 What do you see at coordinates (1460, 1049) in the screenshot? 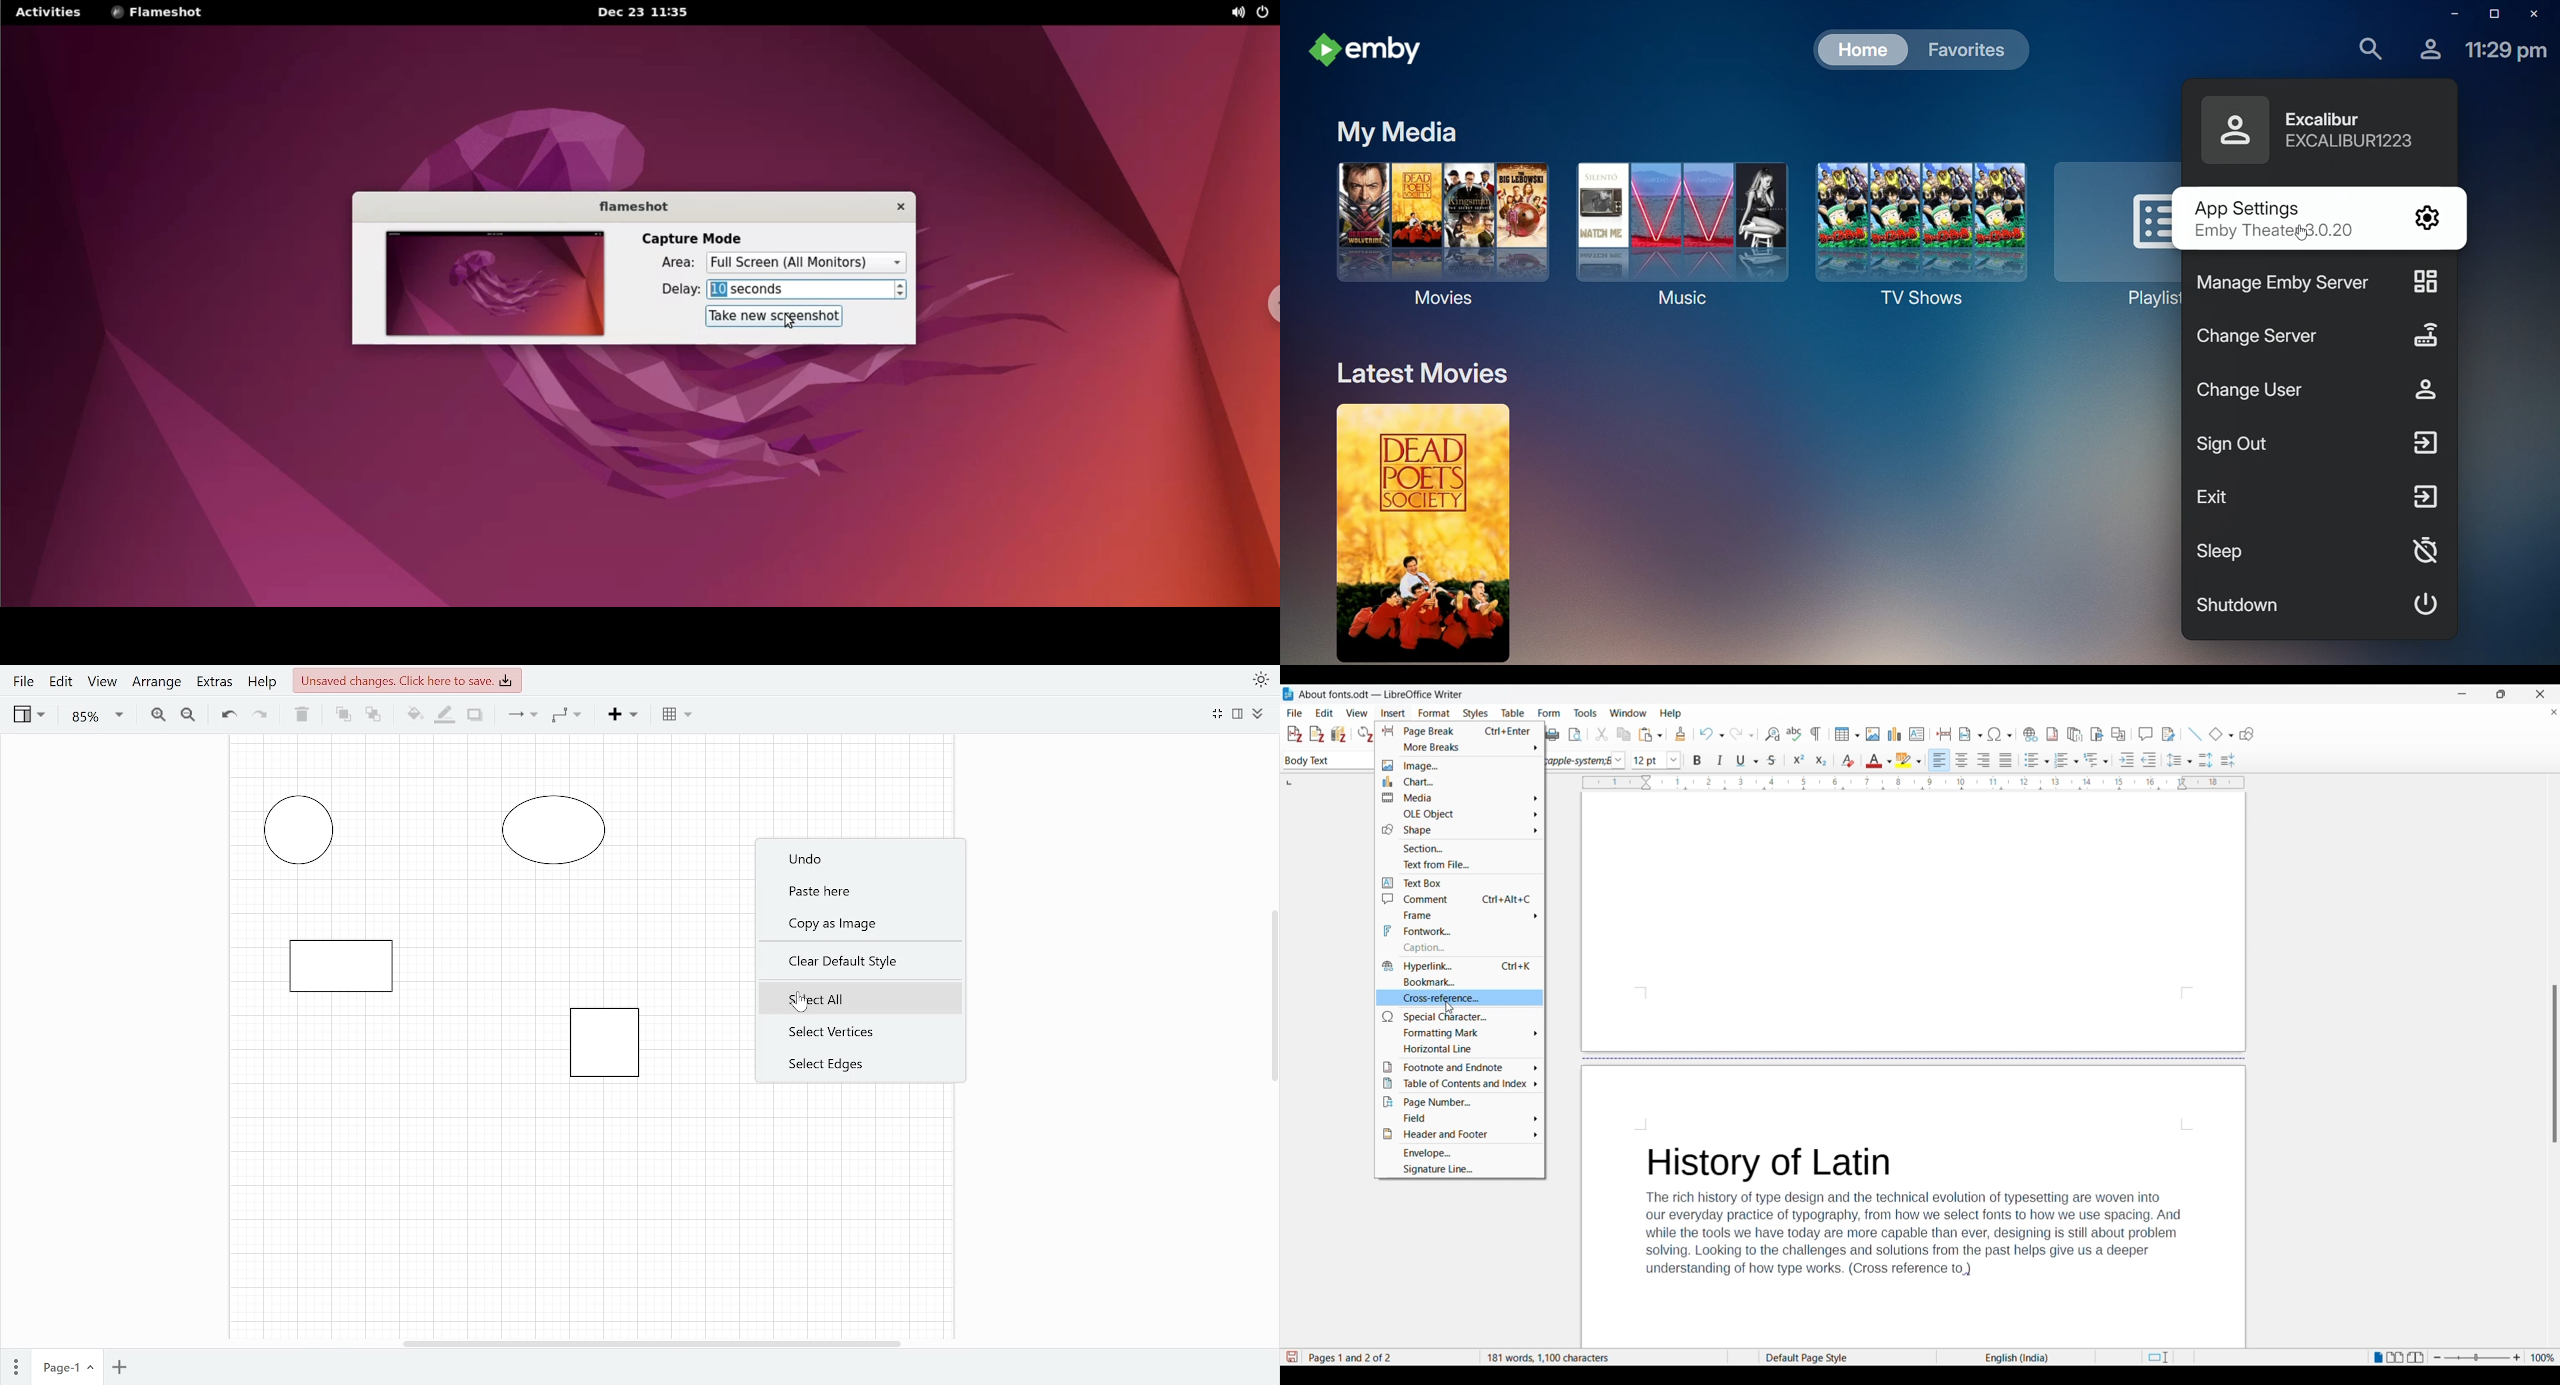
I see `Horizontal line` at bounding box center [1460, 1049].